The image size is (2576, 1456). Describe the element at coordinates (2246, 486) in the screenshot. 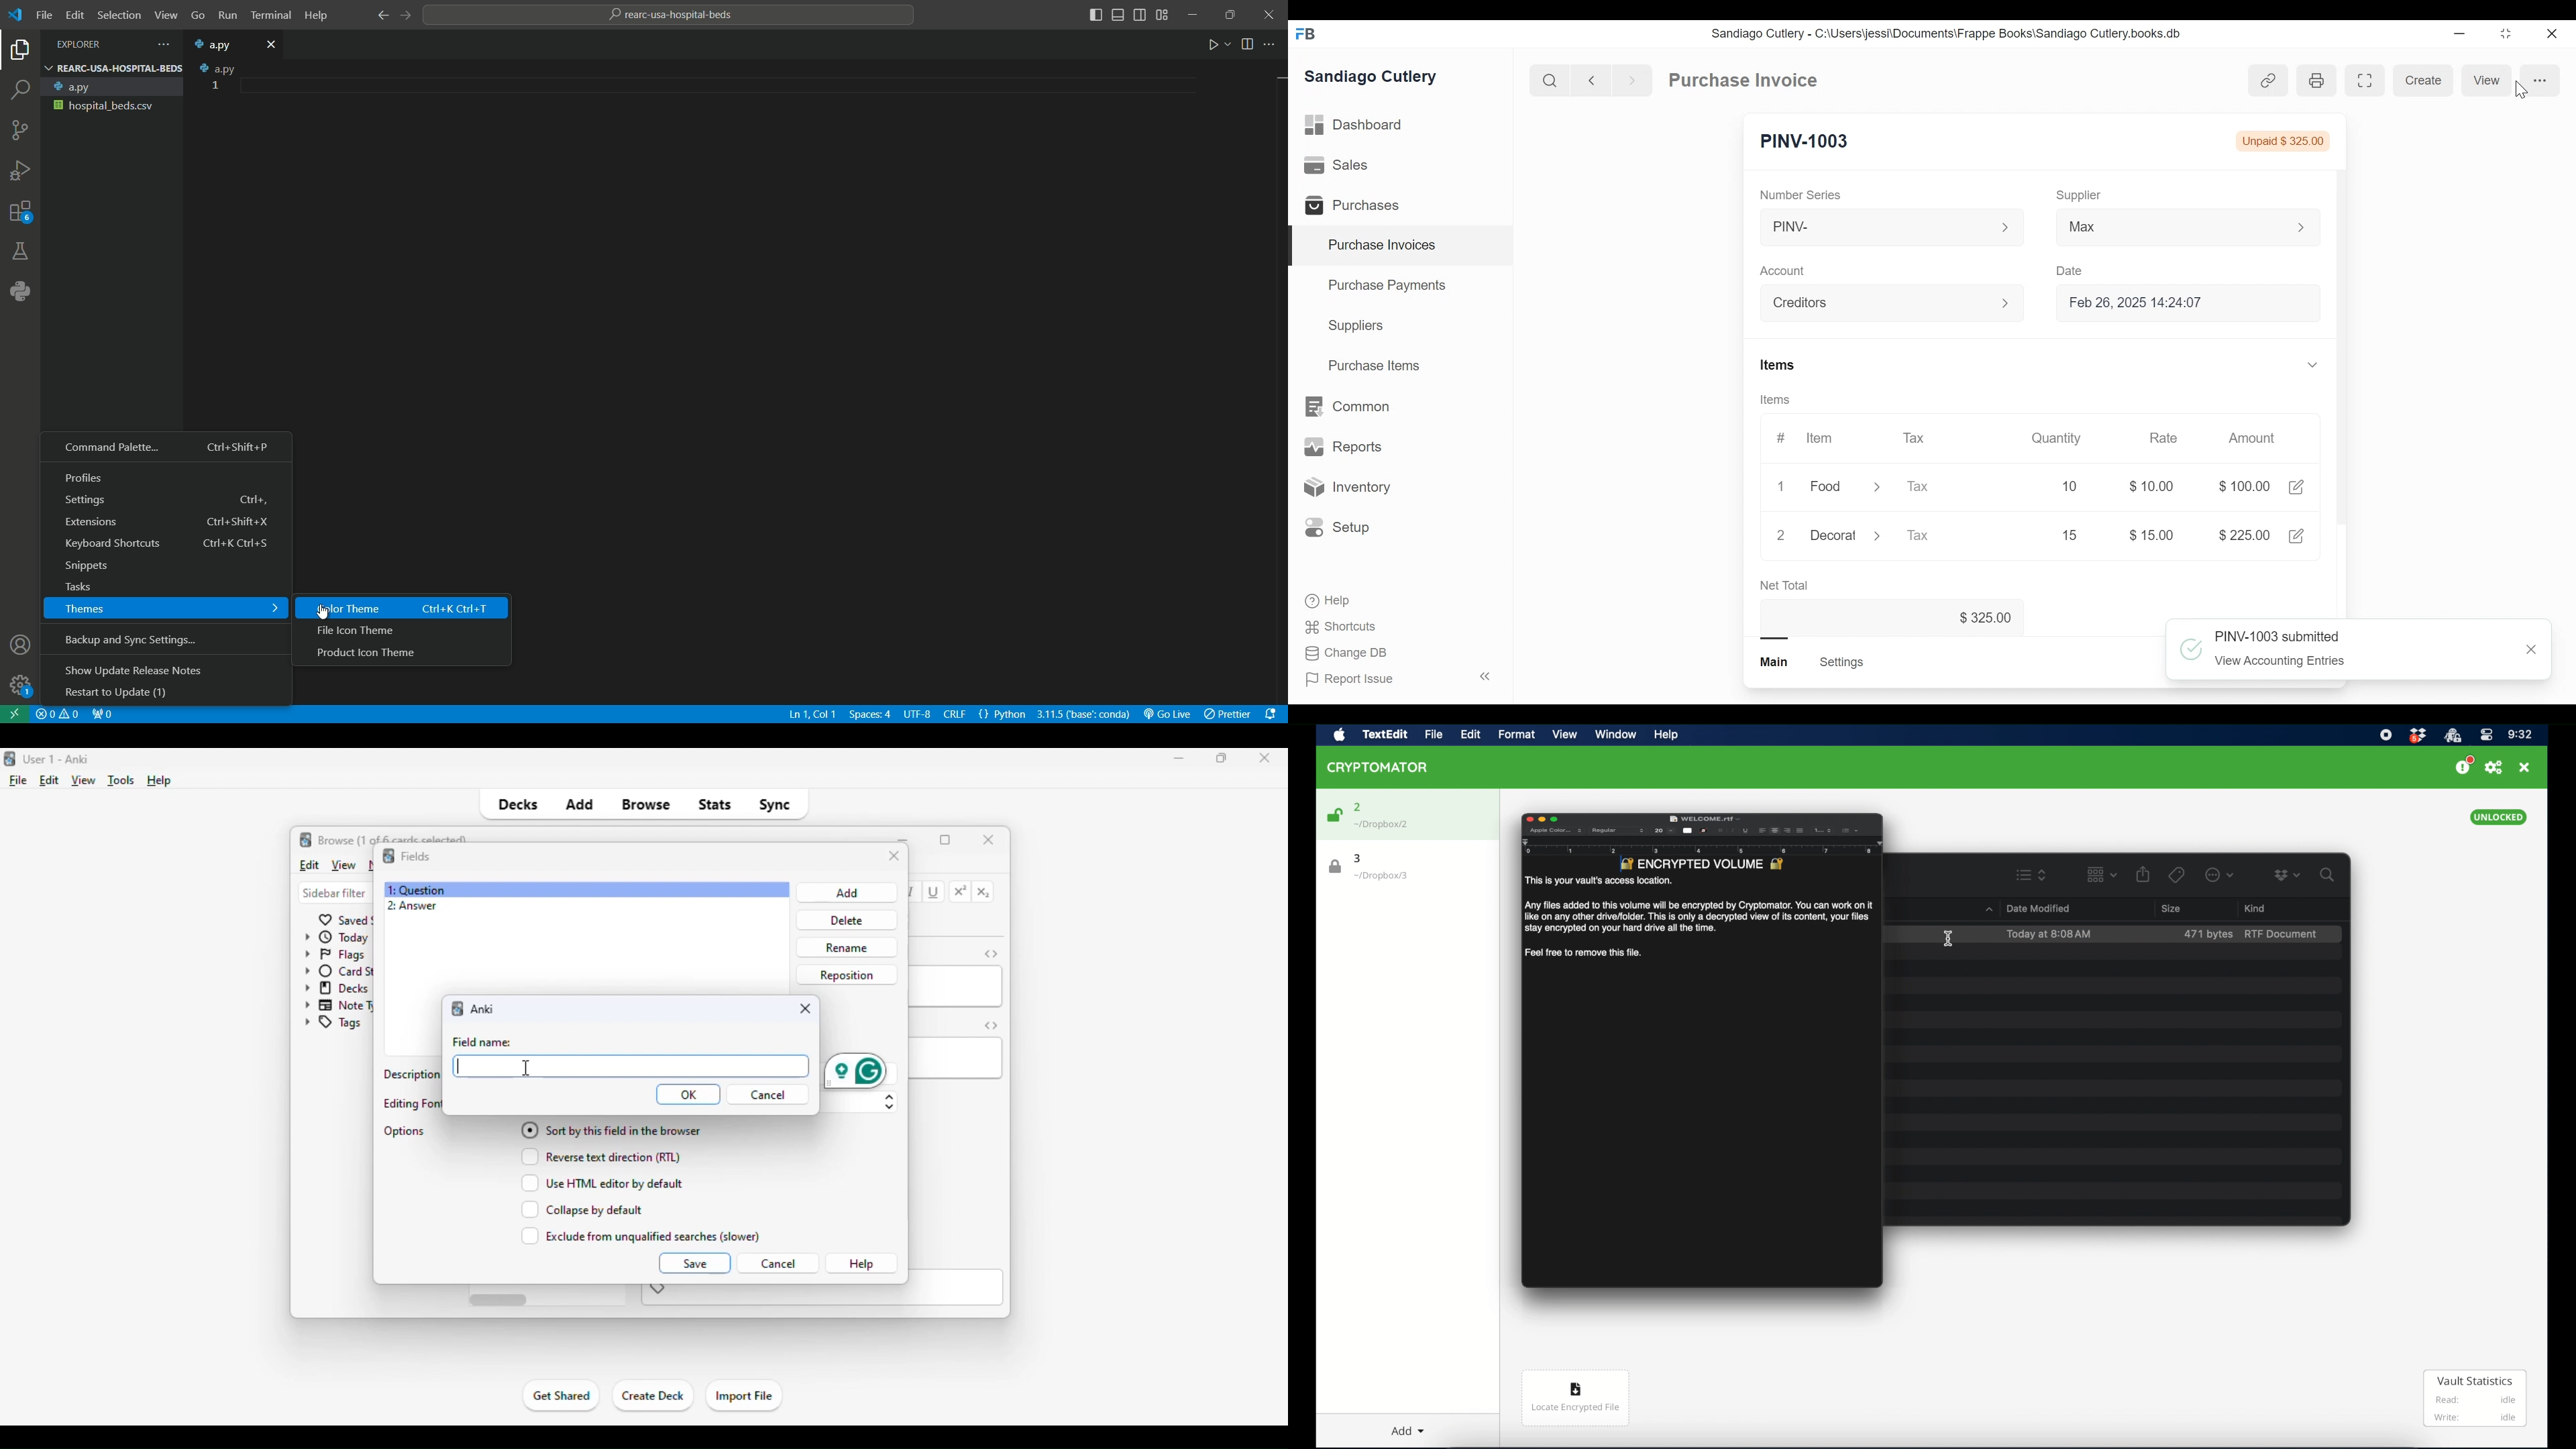

I see `$100.00` at that location.